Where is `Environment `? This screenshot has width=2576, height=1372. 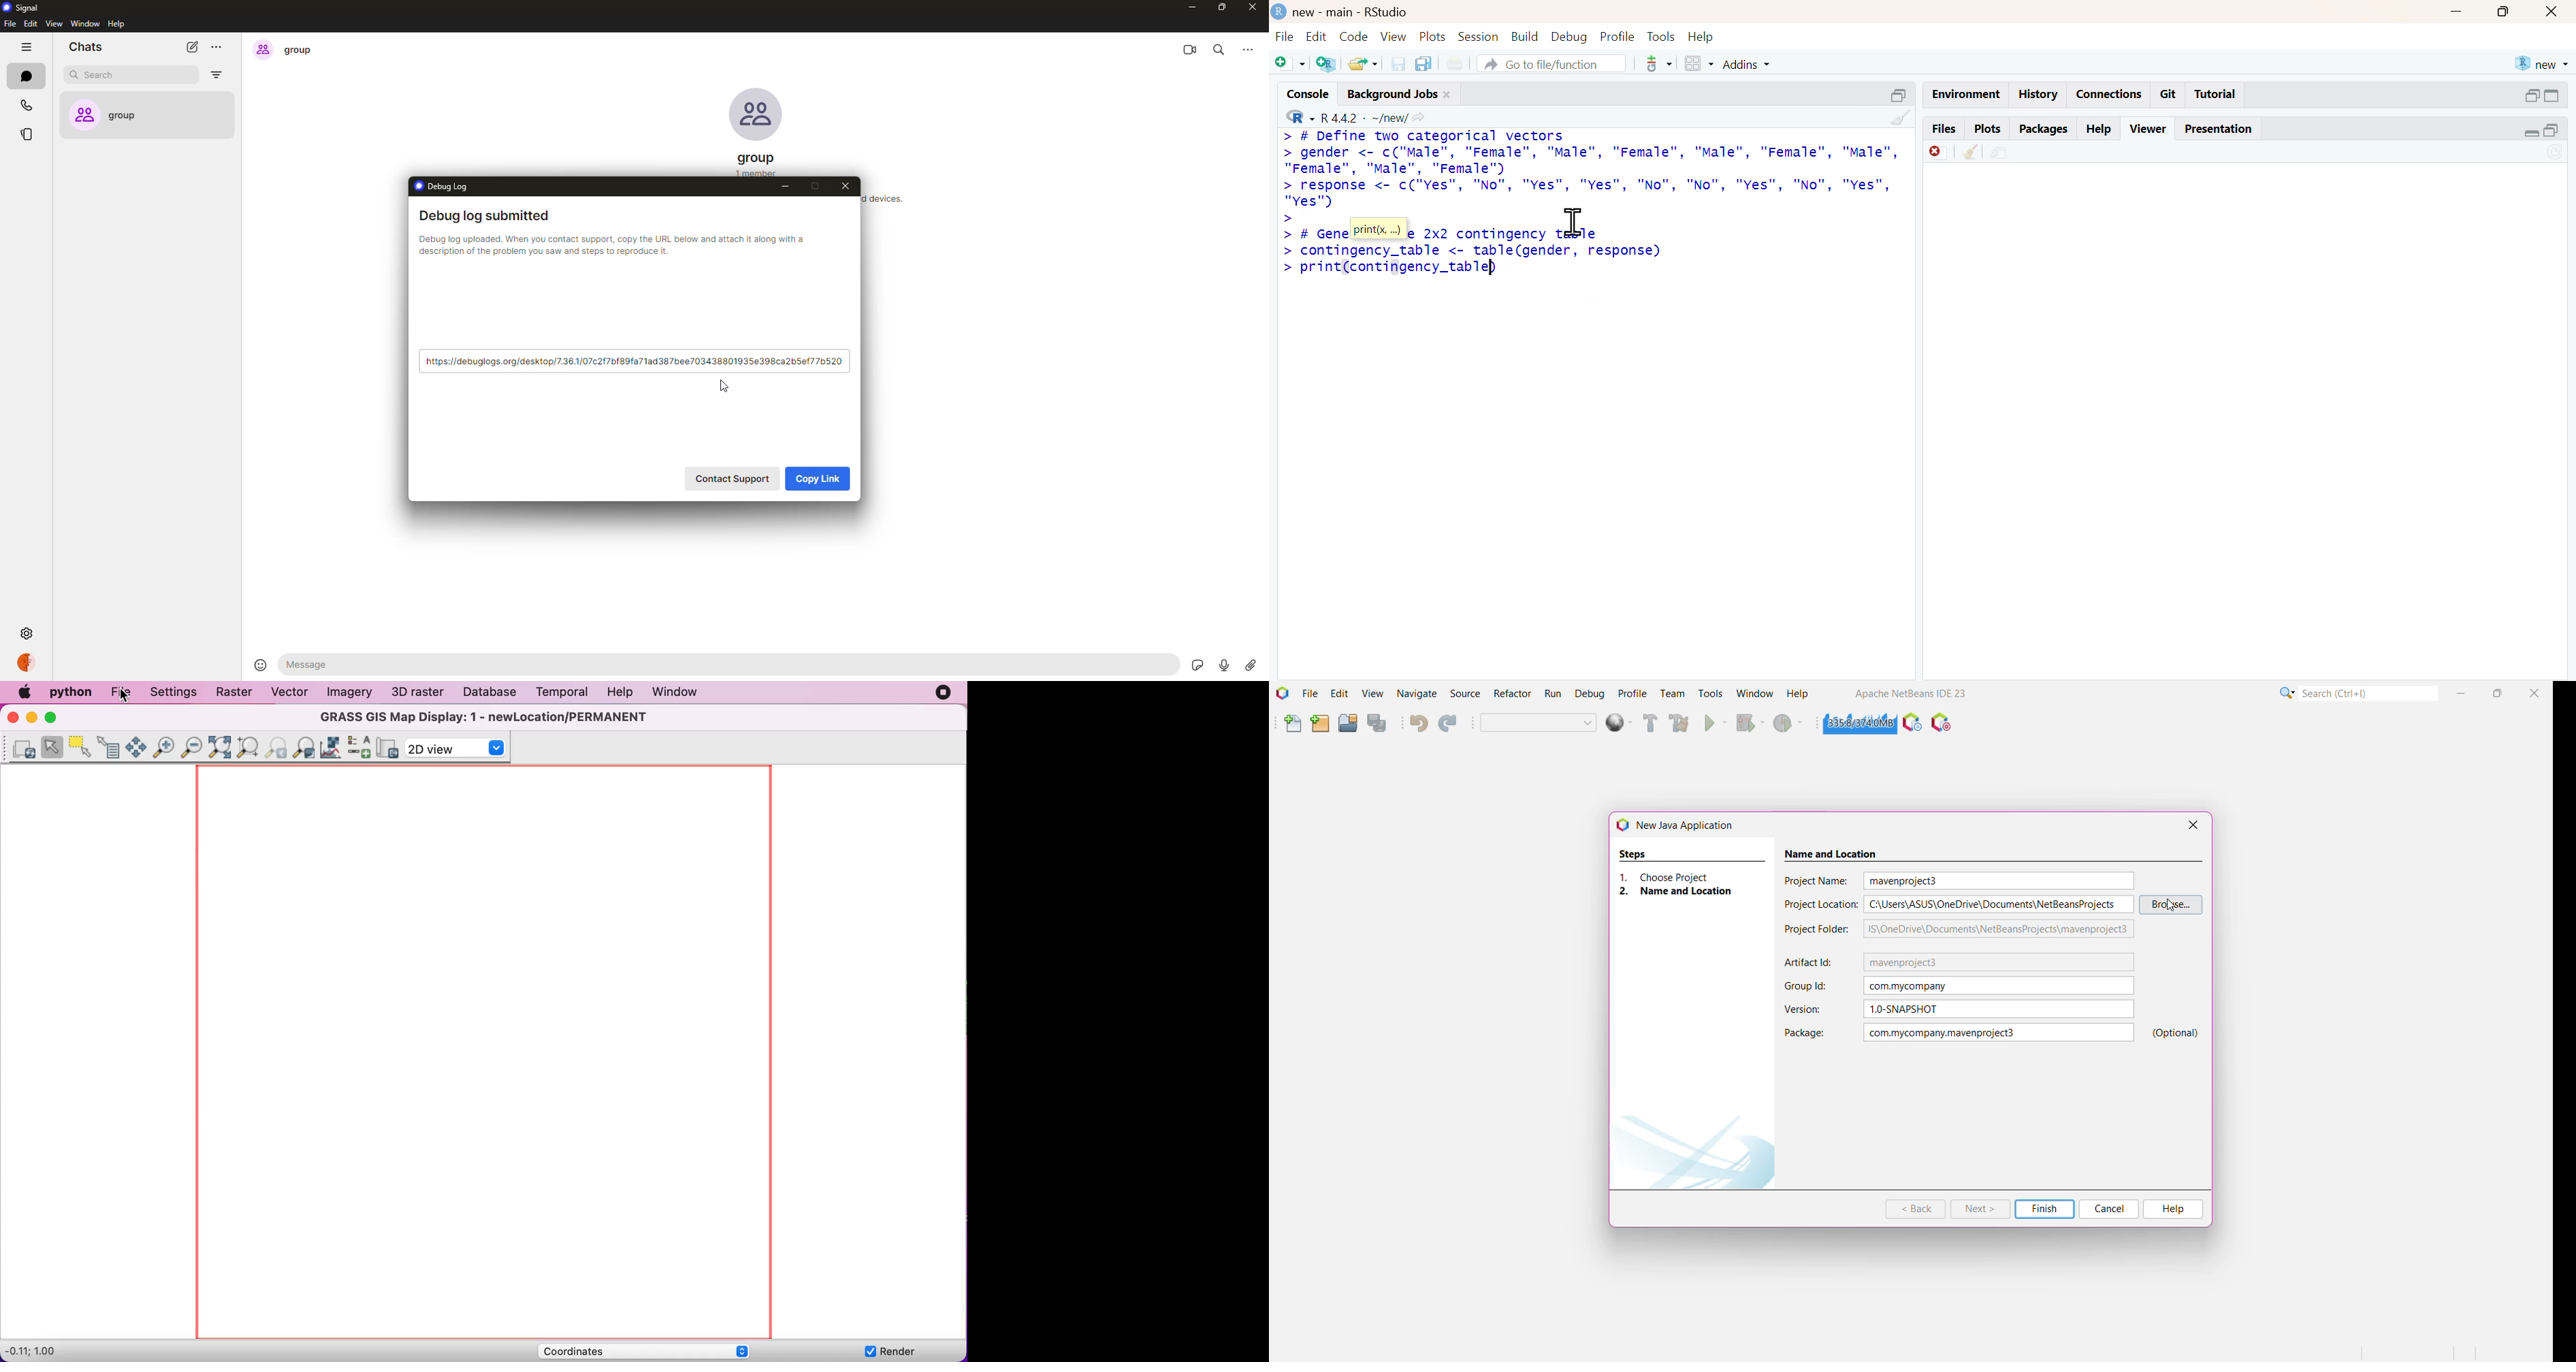 Environment  is located at coordinates (1967, 94).